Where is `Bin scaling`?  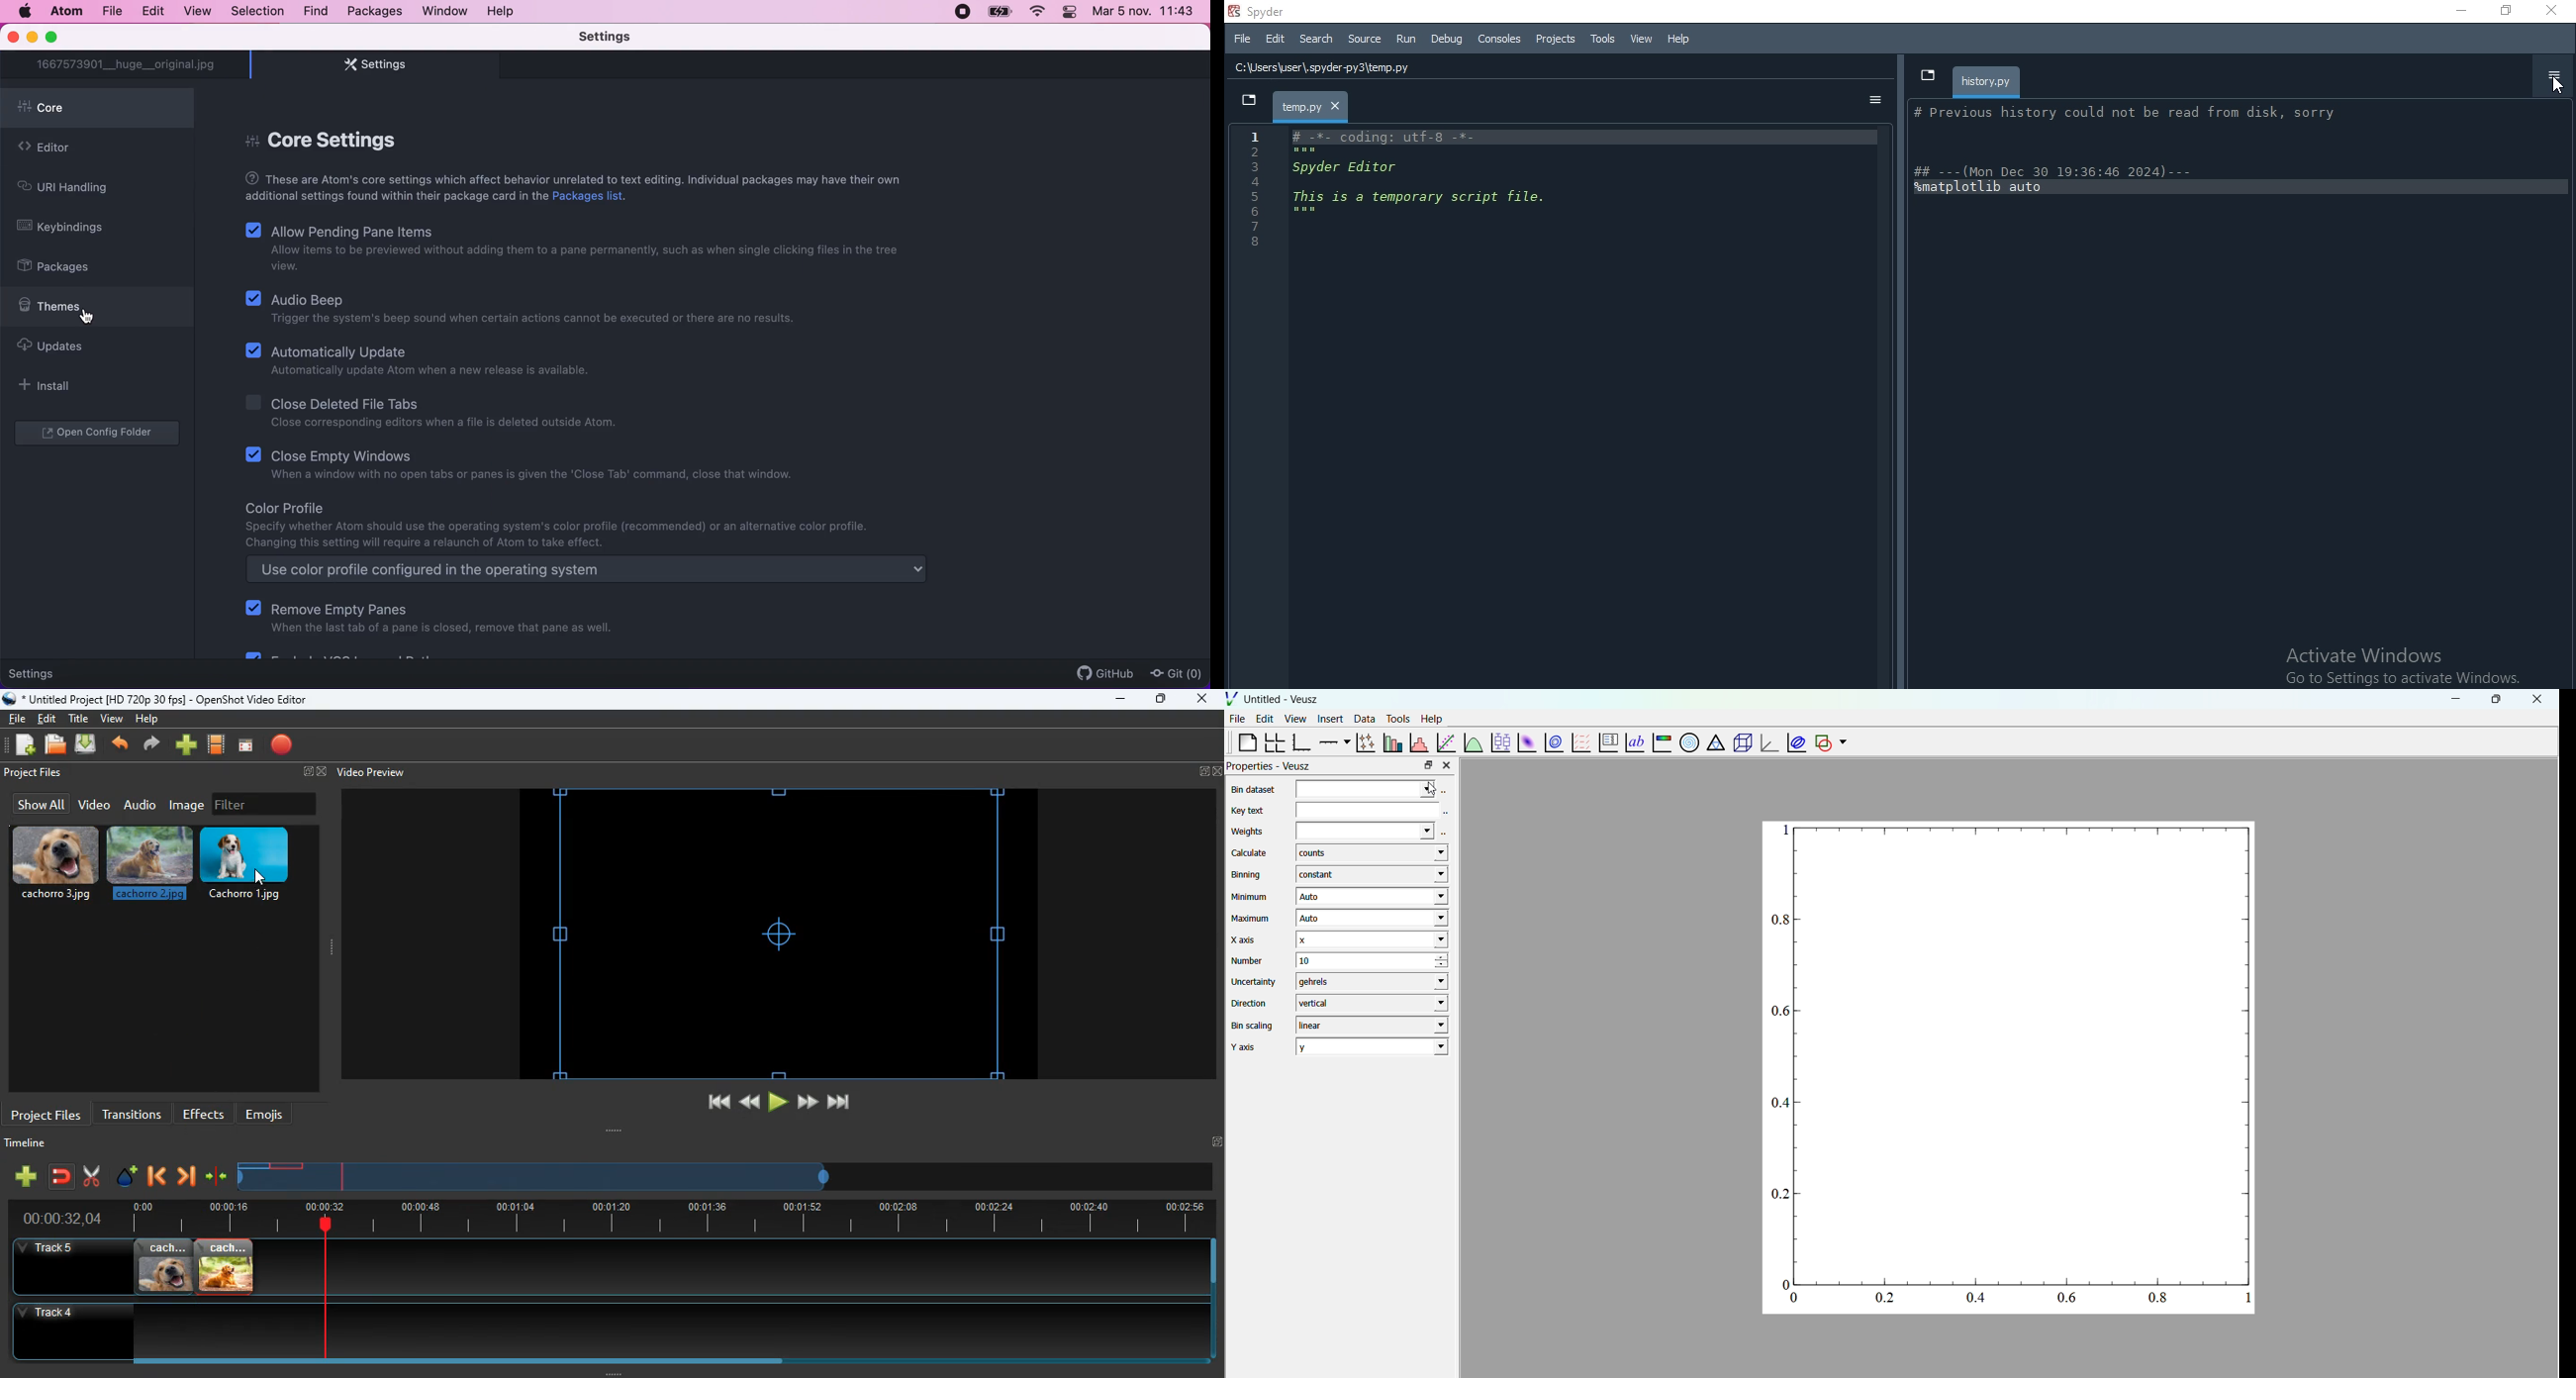
Bin scaling is located at coordinates (1253, 1026).